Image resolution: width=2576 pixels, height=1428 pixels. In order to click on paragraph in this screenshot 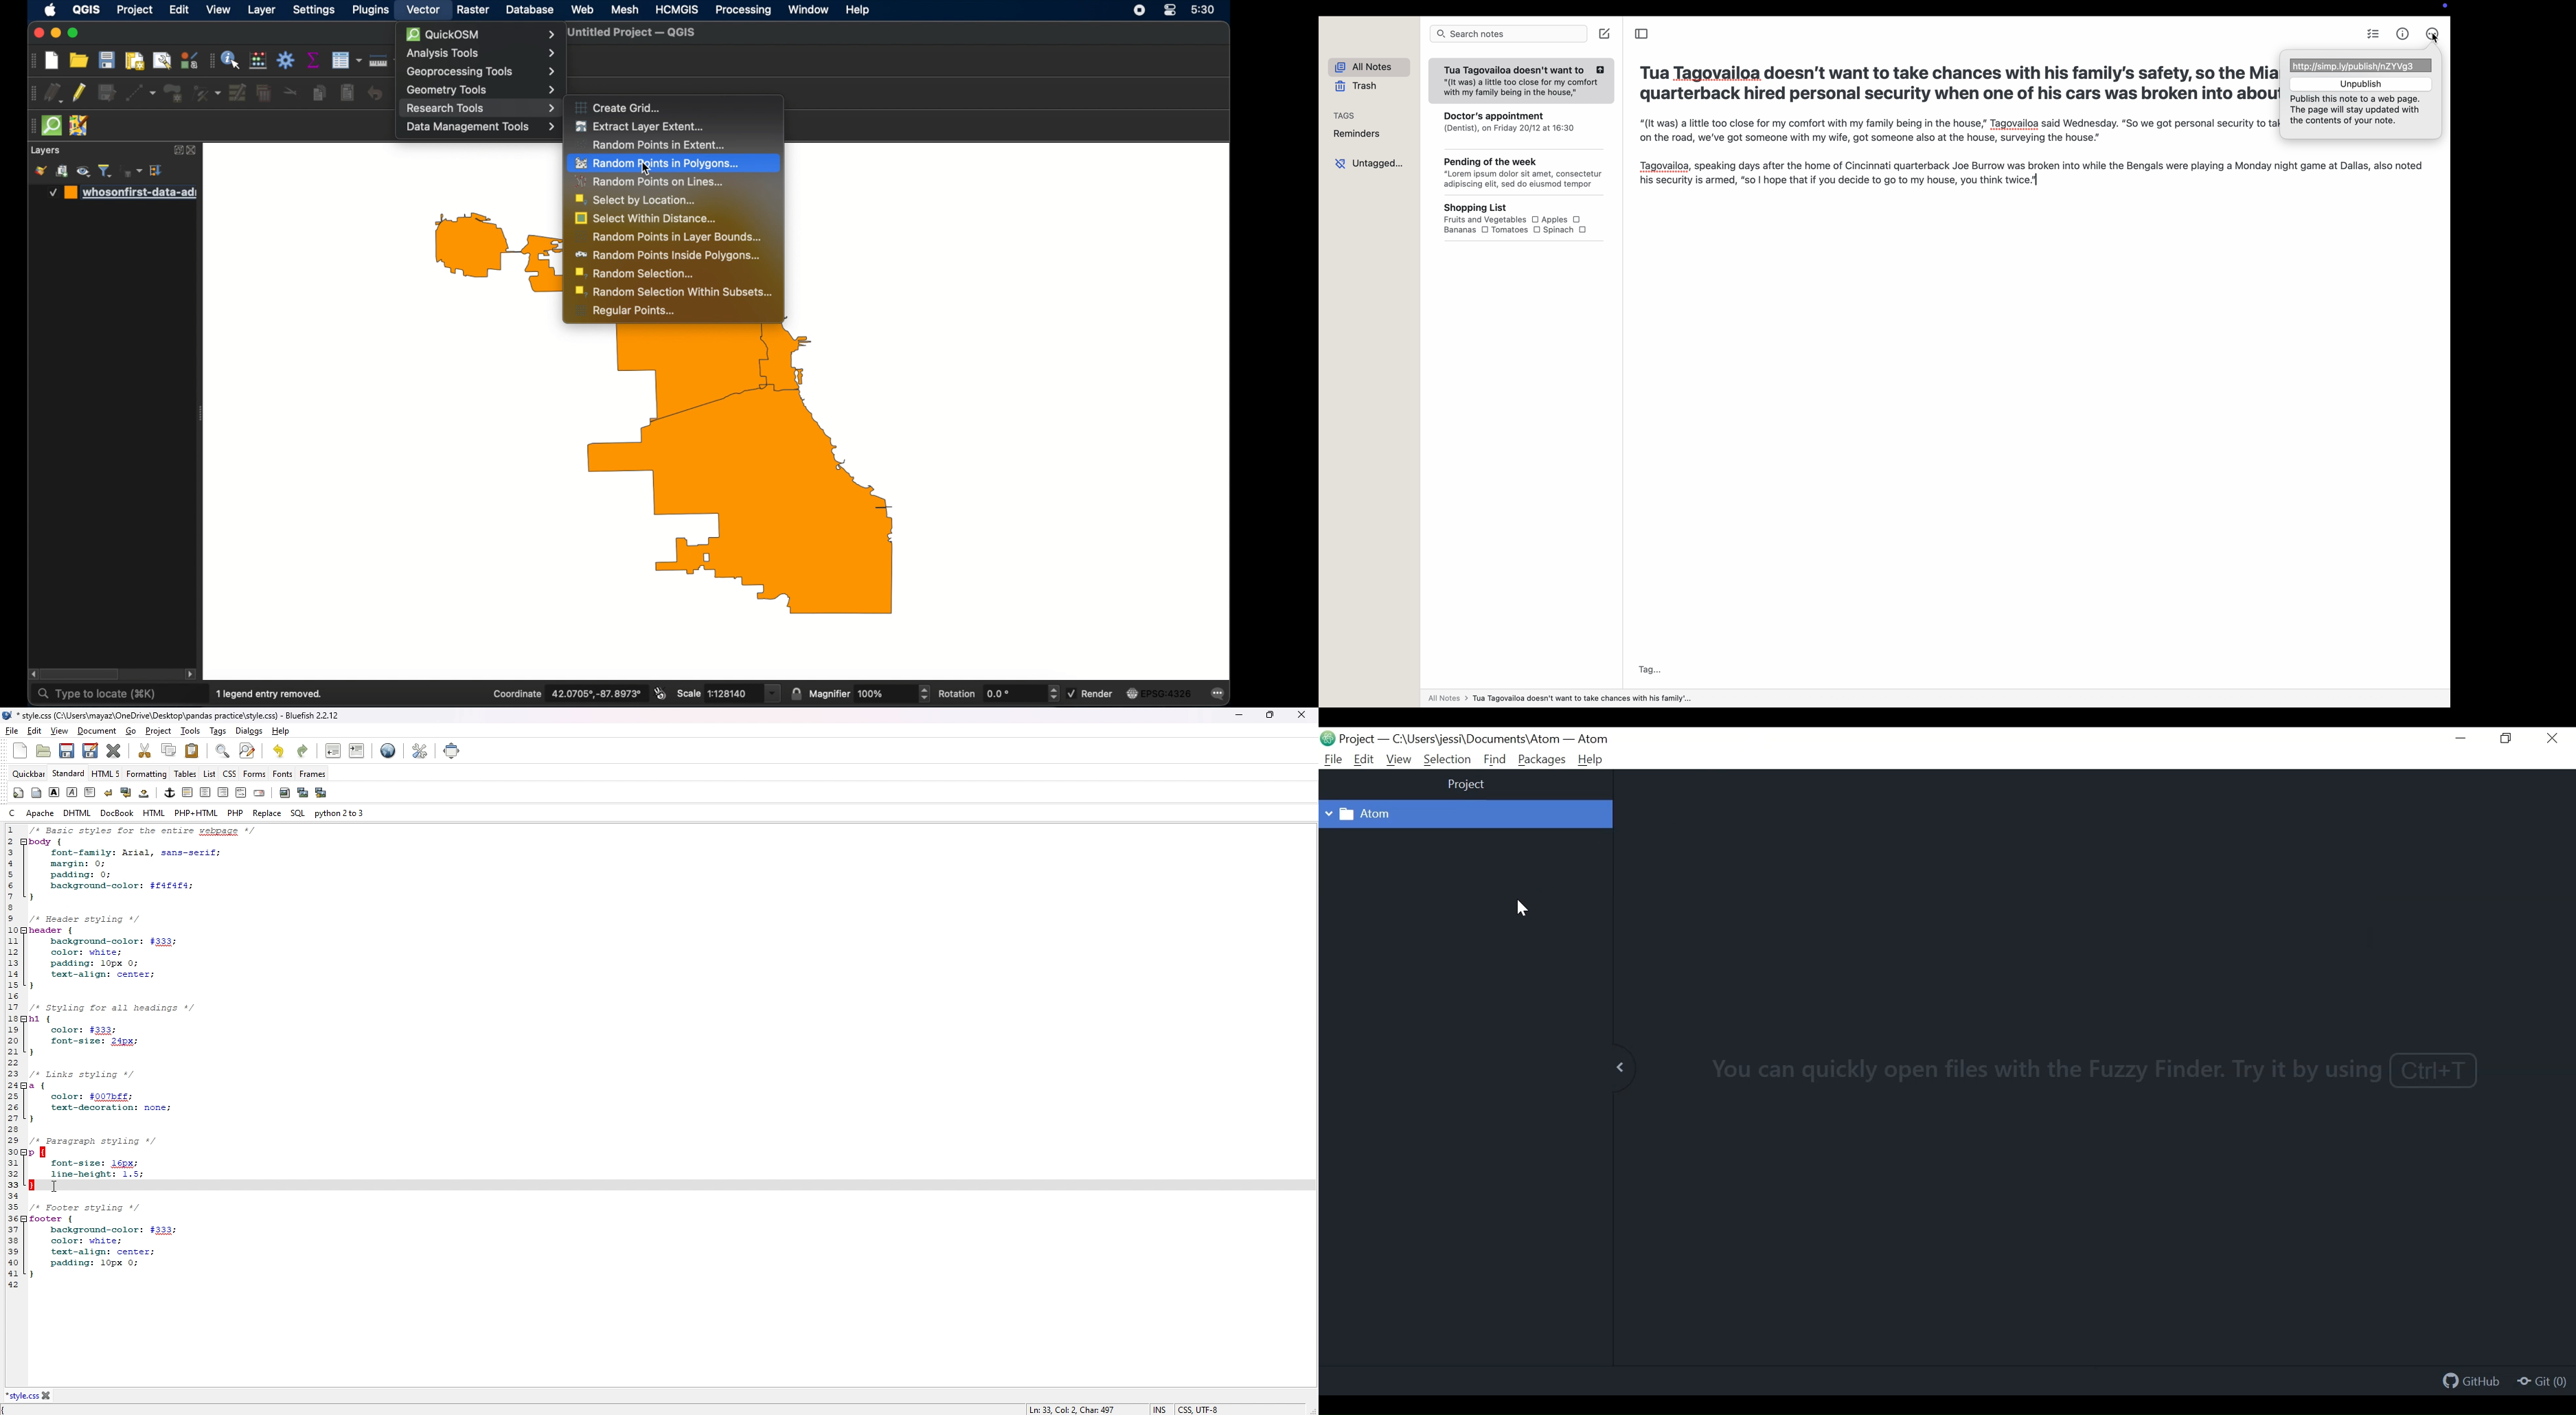, I will do `click(91, 792)`.